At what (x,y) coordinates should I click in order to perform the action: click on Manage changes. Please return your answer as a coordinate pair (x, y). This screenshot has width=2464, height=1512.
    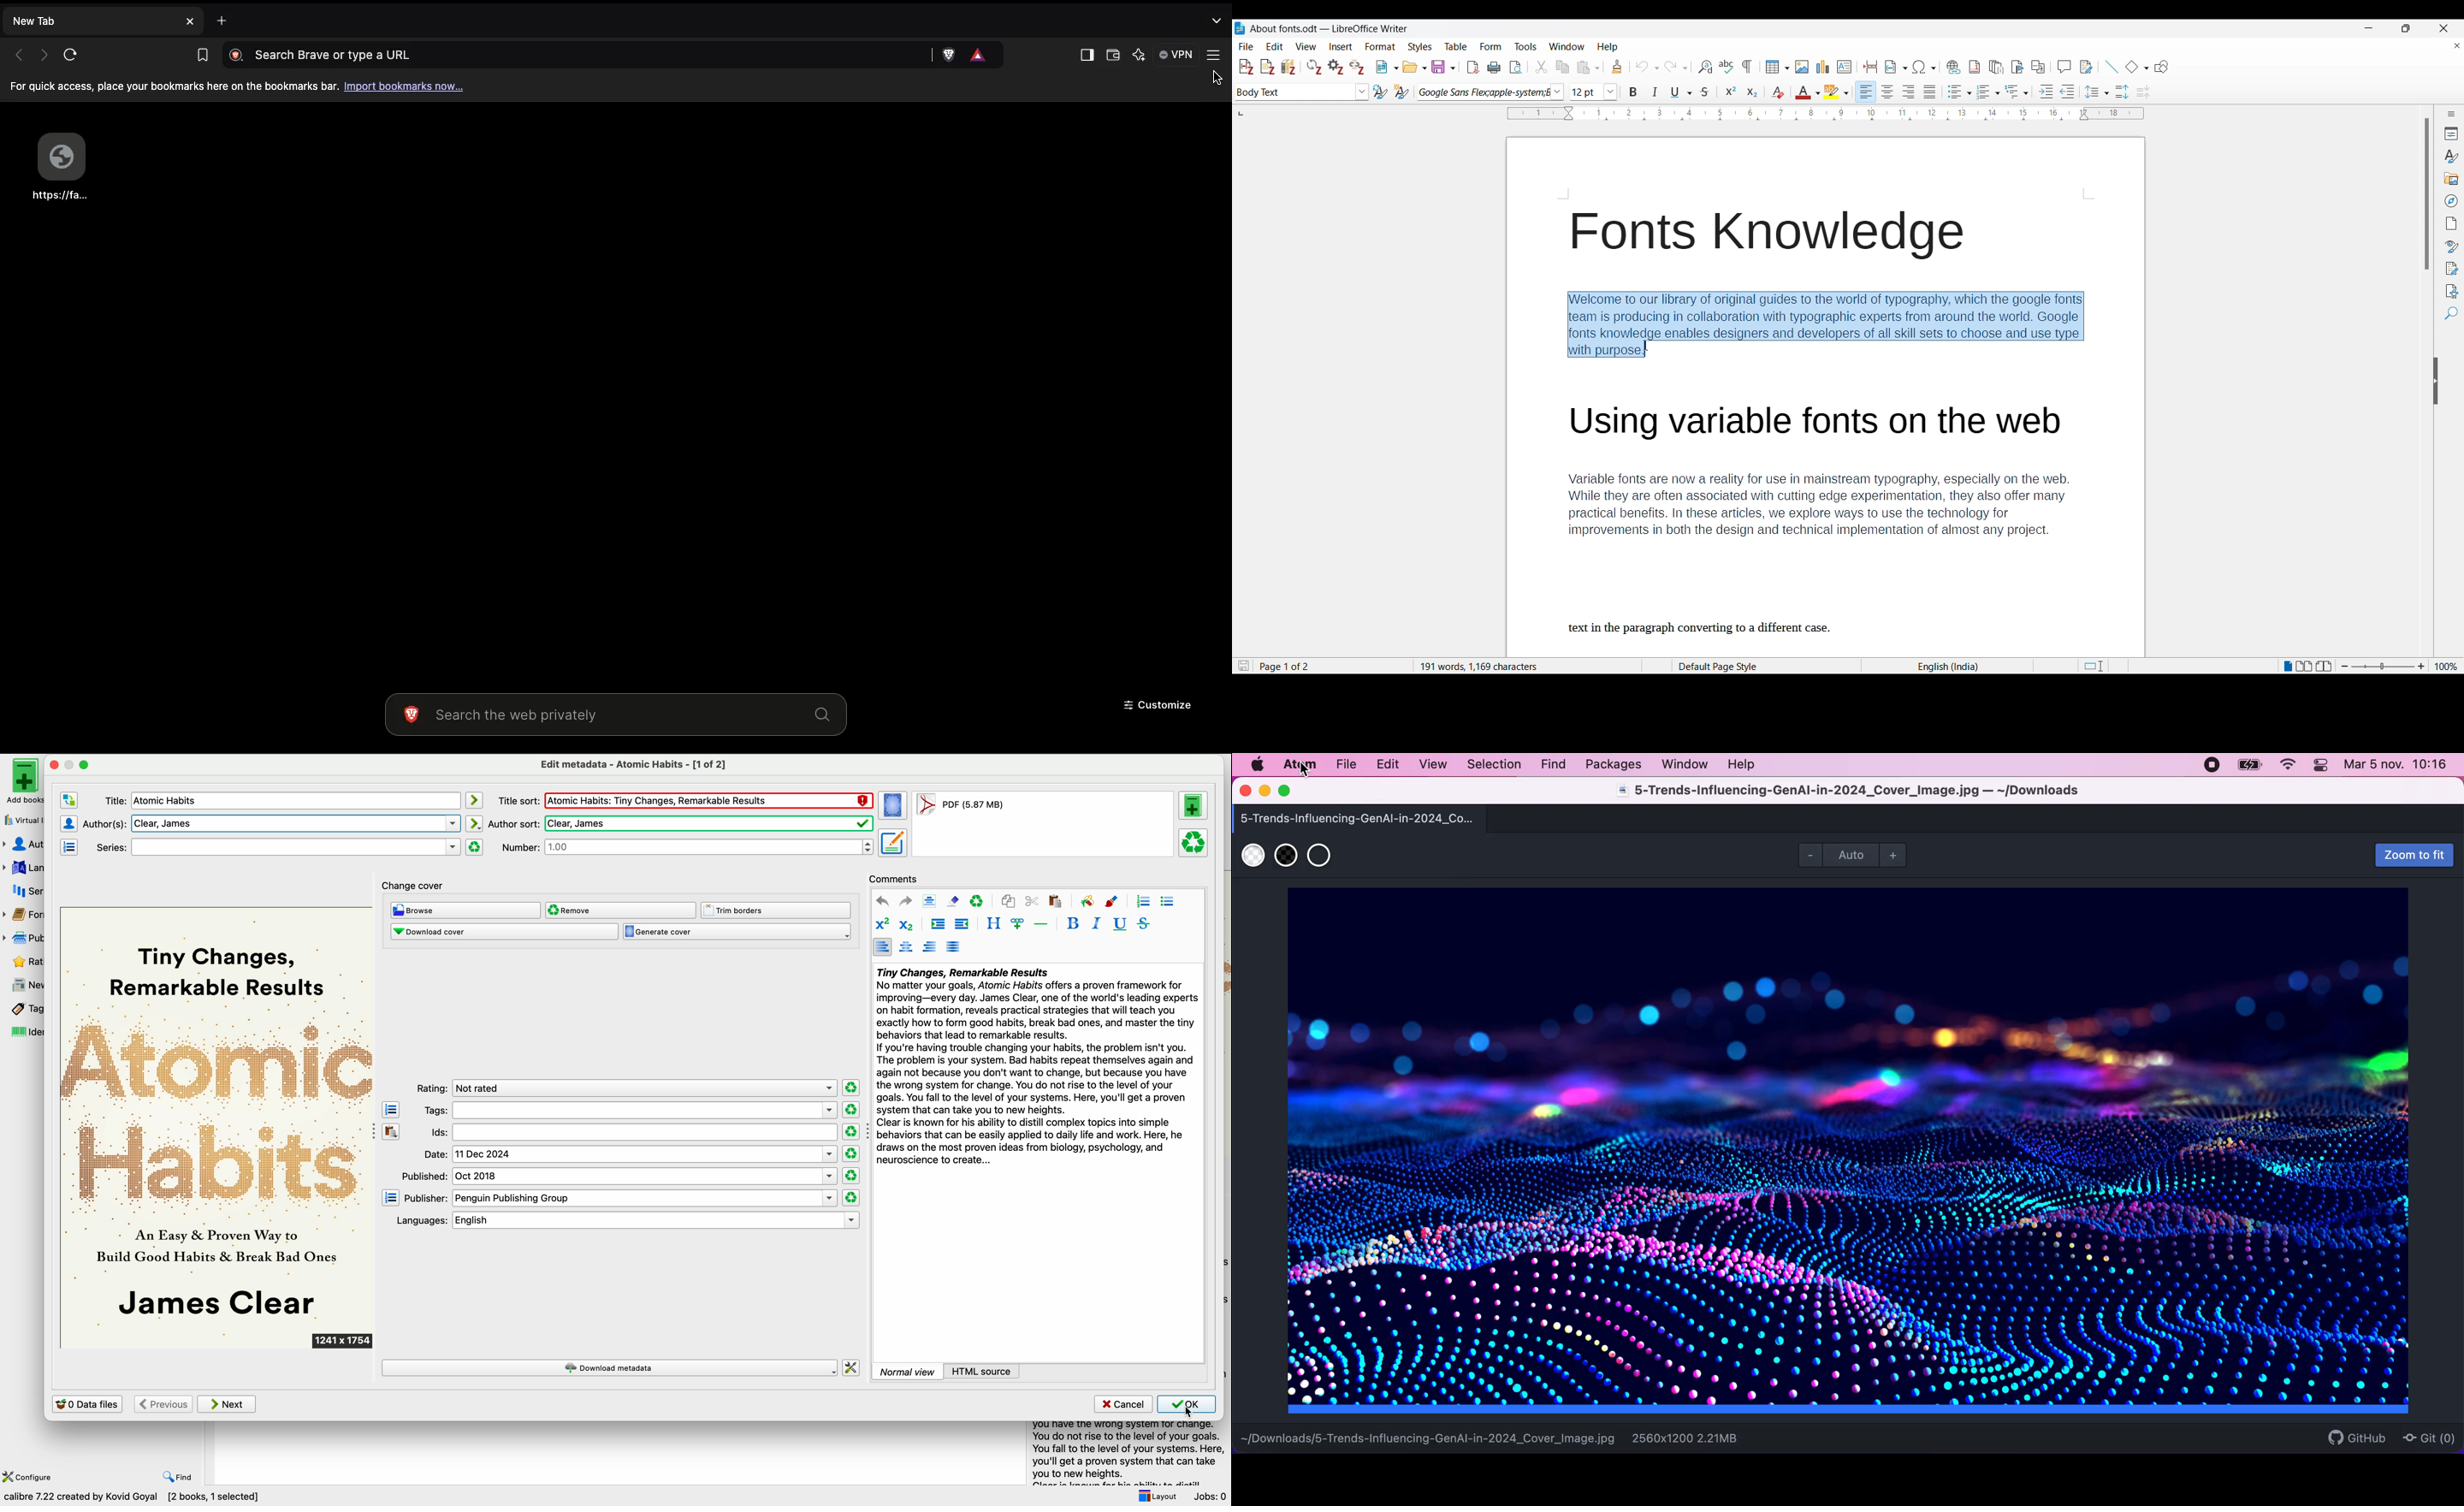
    Looking at the image, I should click on (2452, 269).